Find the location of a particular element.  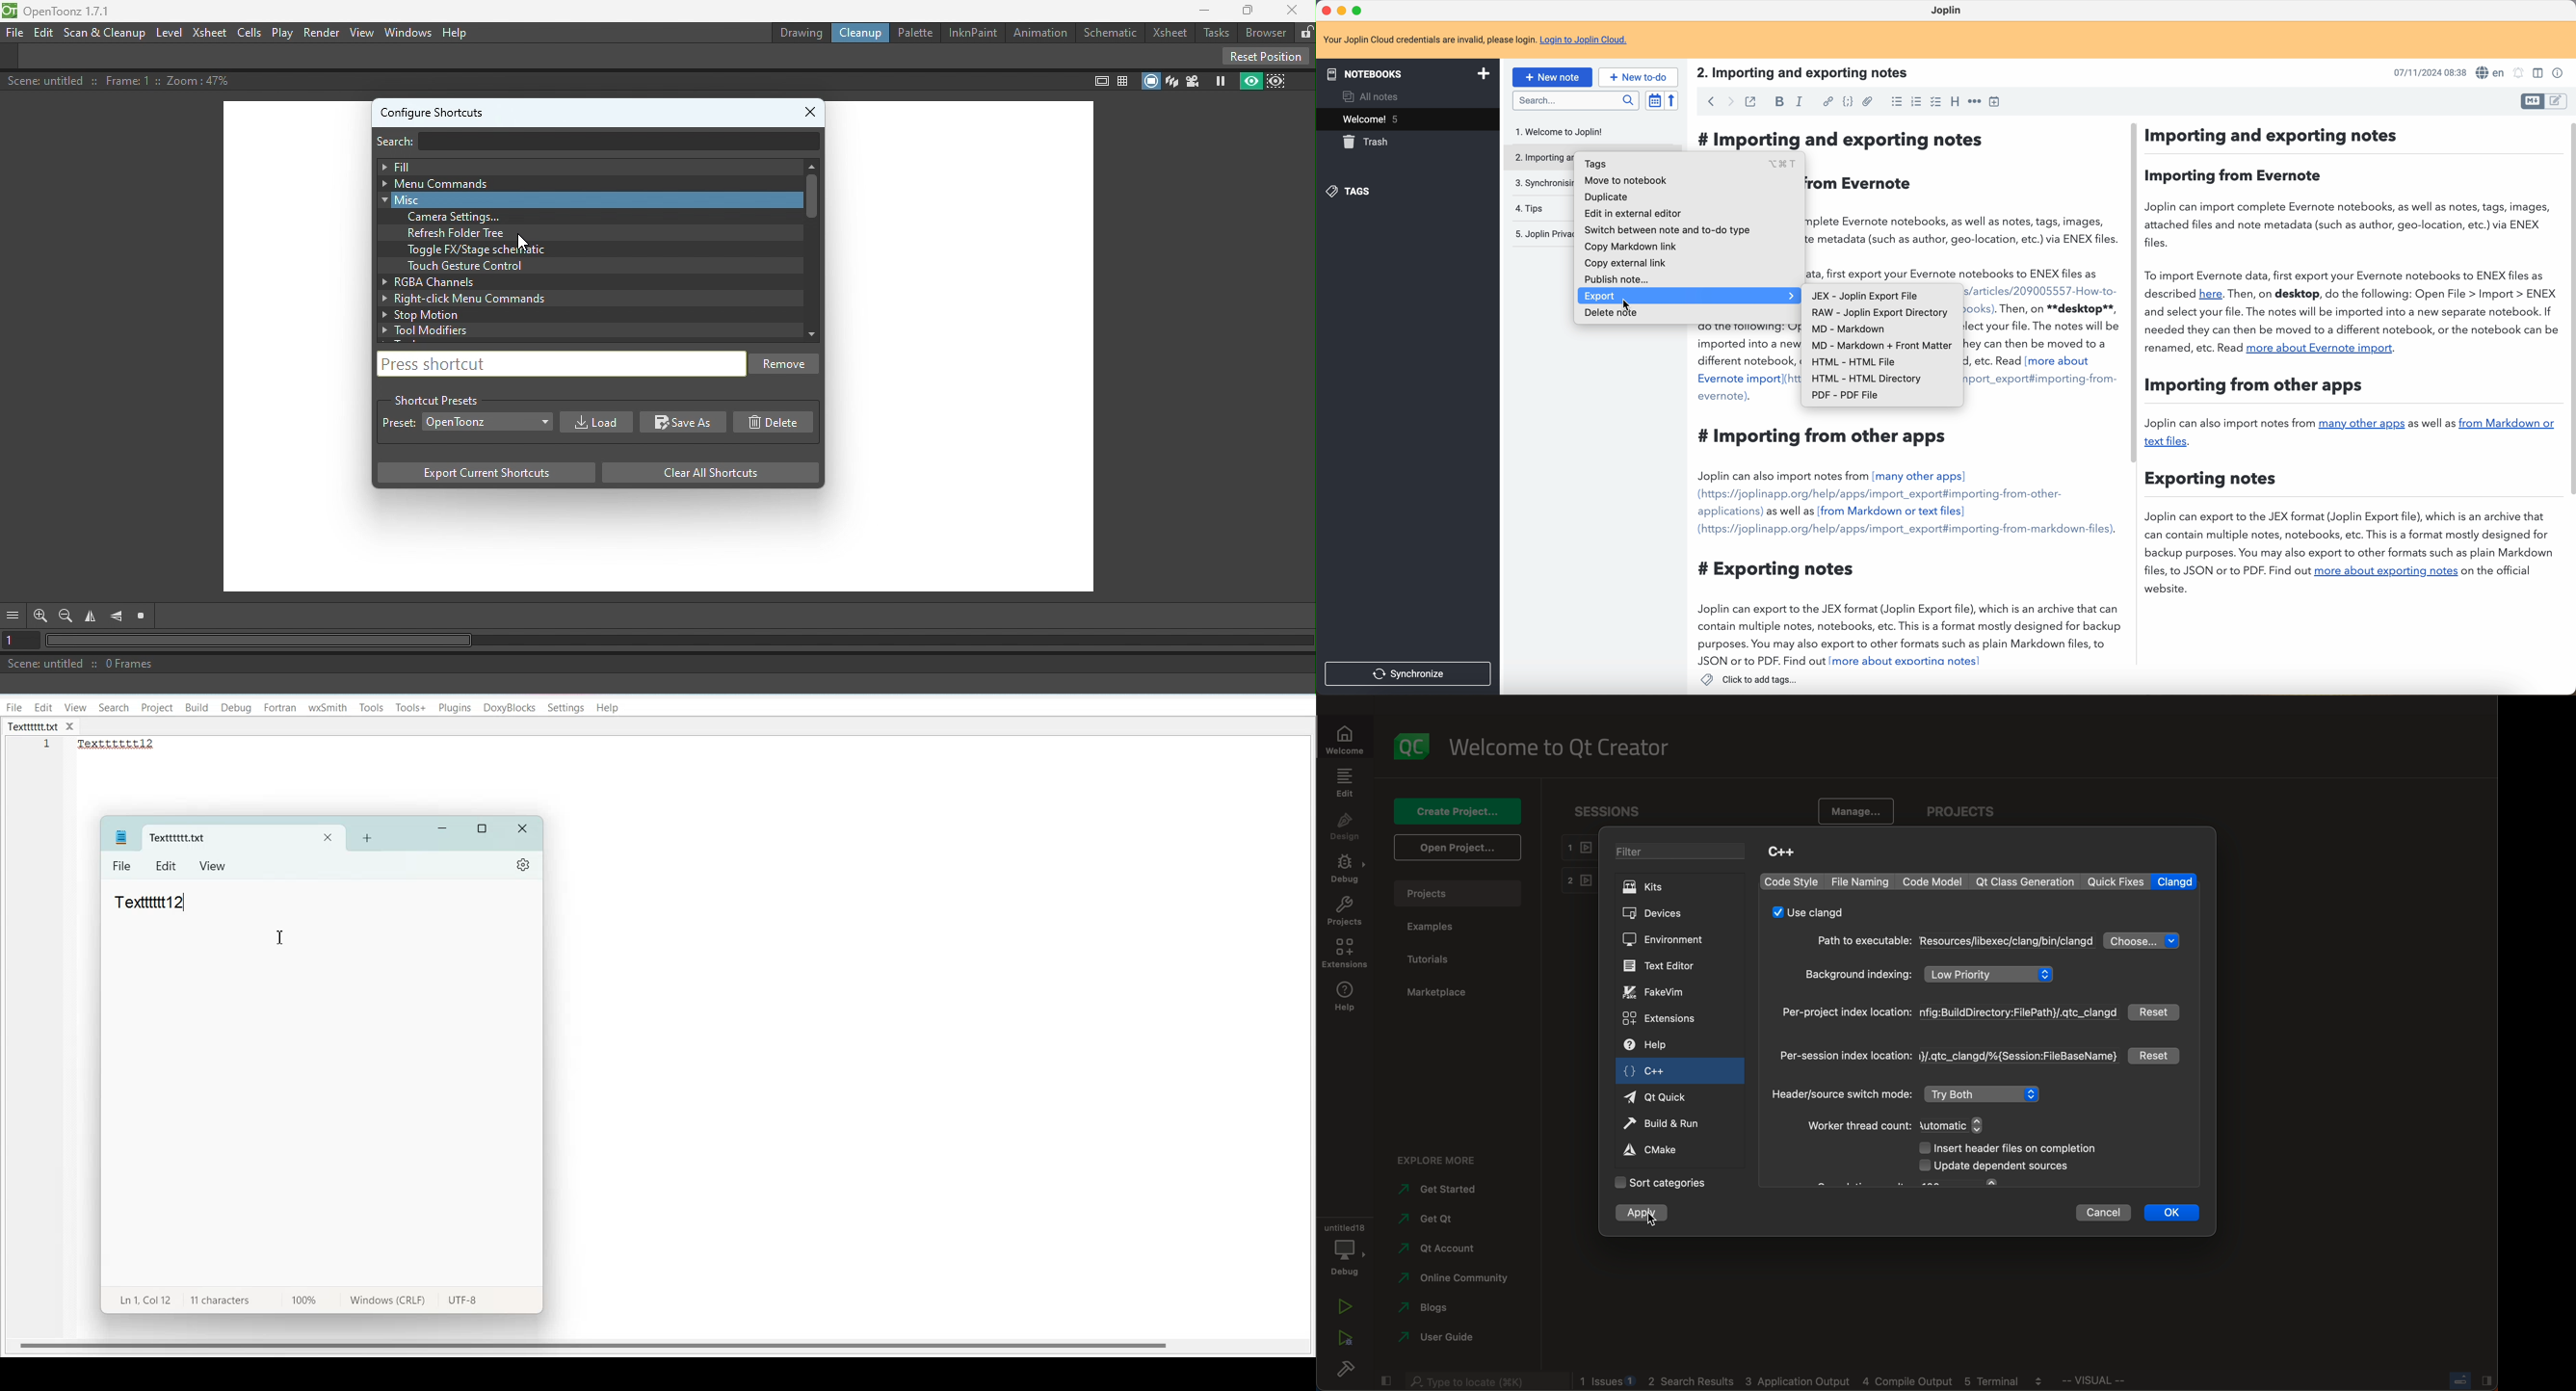

View is located at coordinates (76, 707).